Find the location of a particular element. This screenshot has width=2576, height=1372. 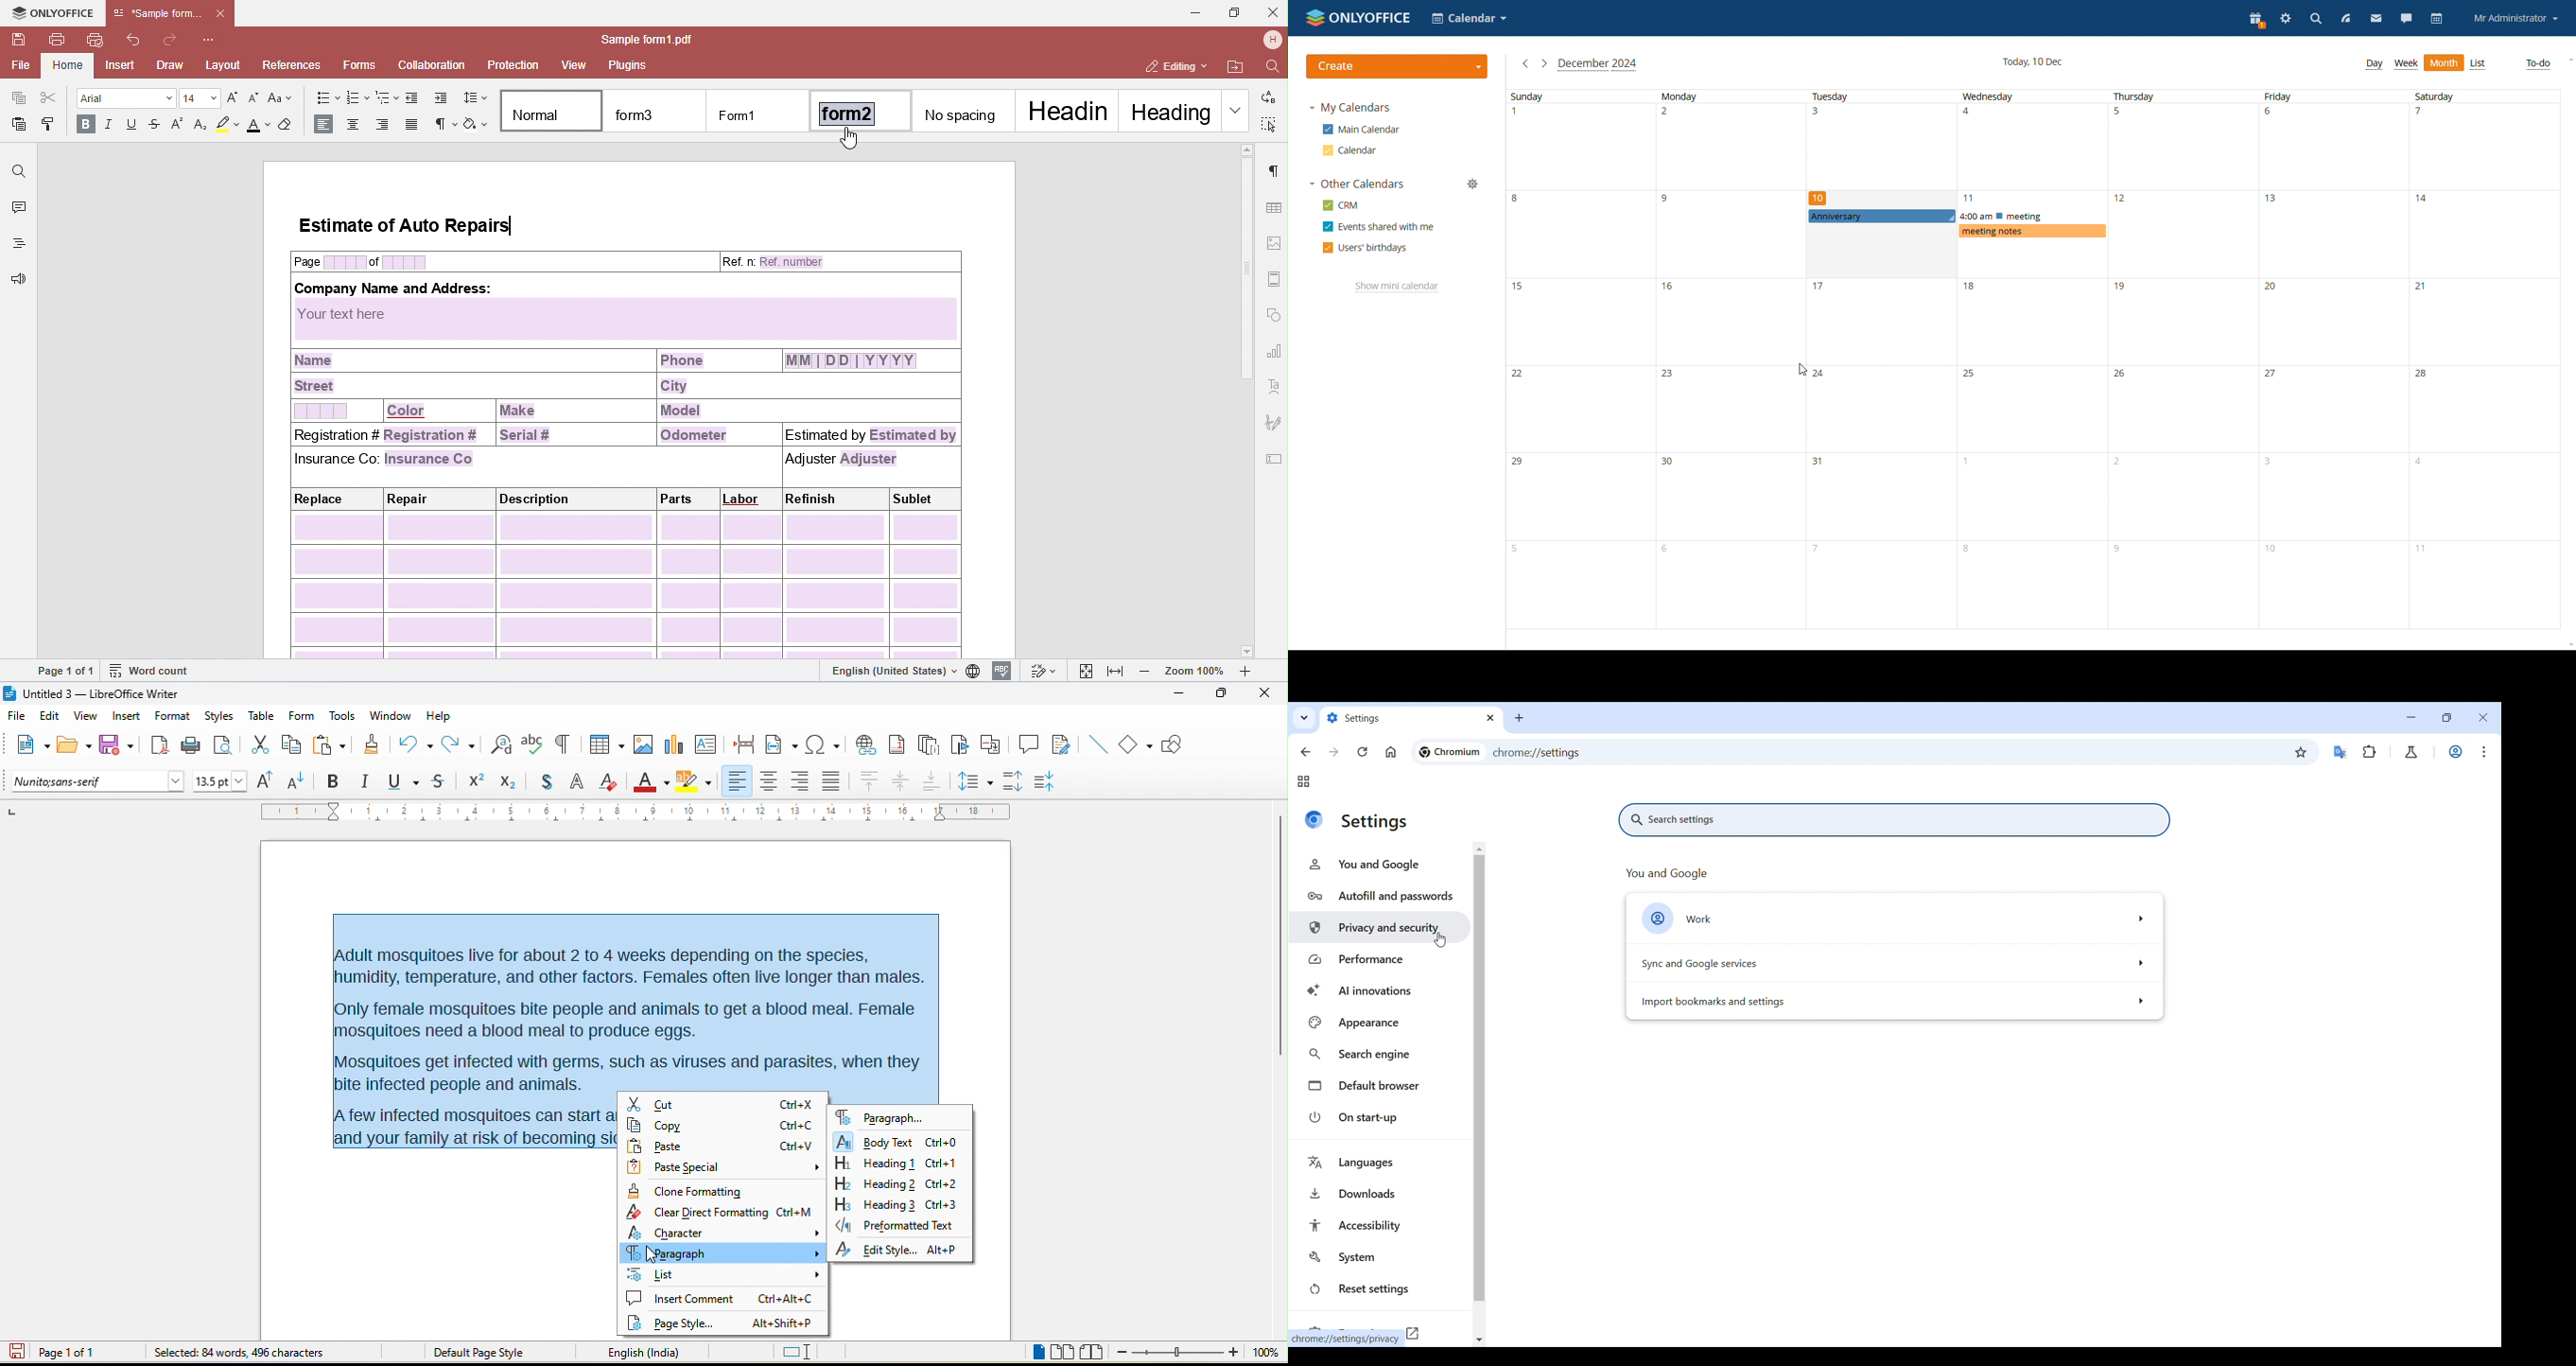

paste is located at coordinates (683, 1147).